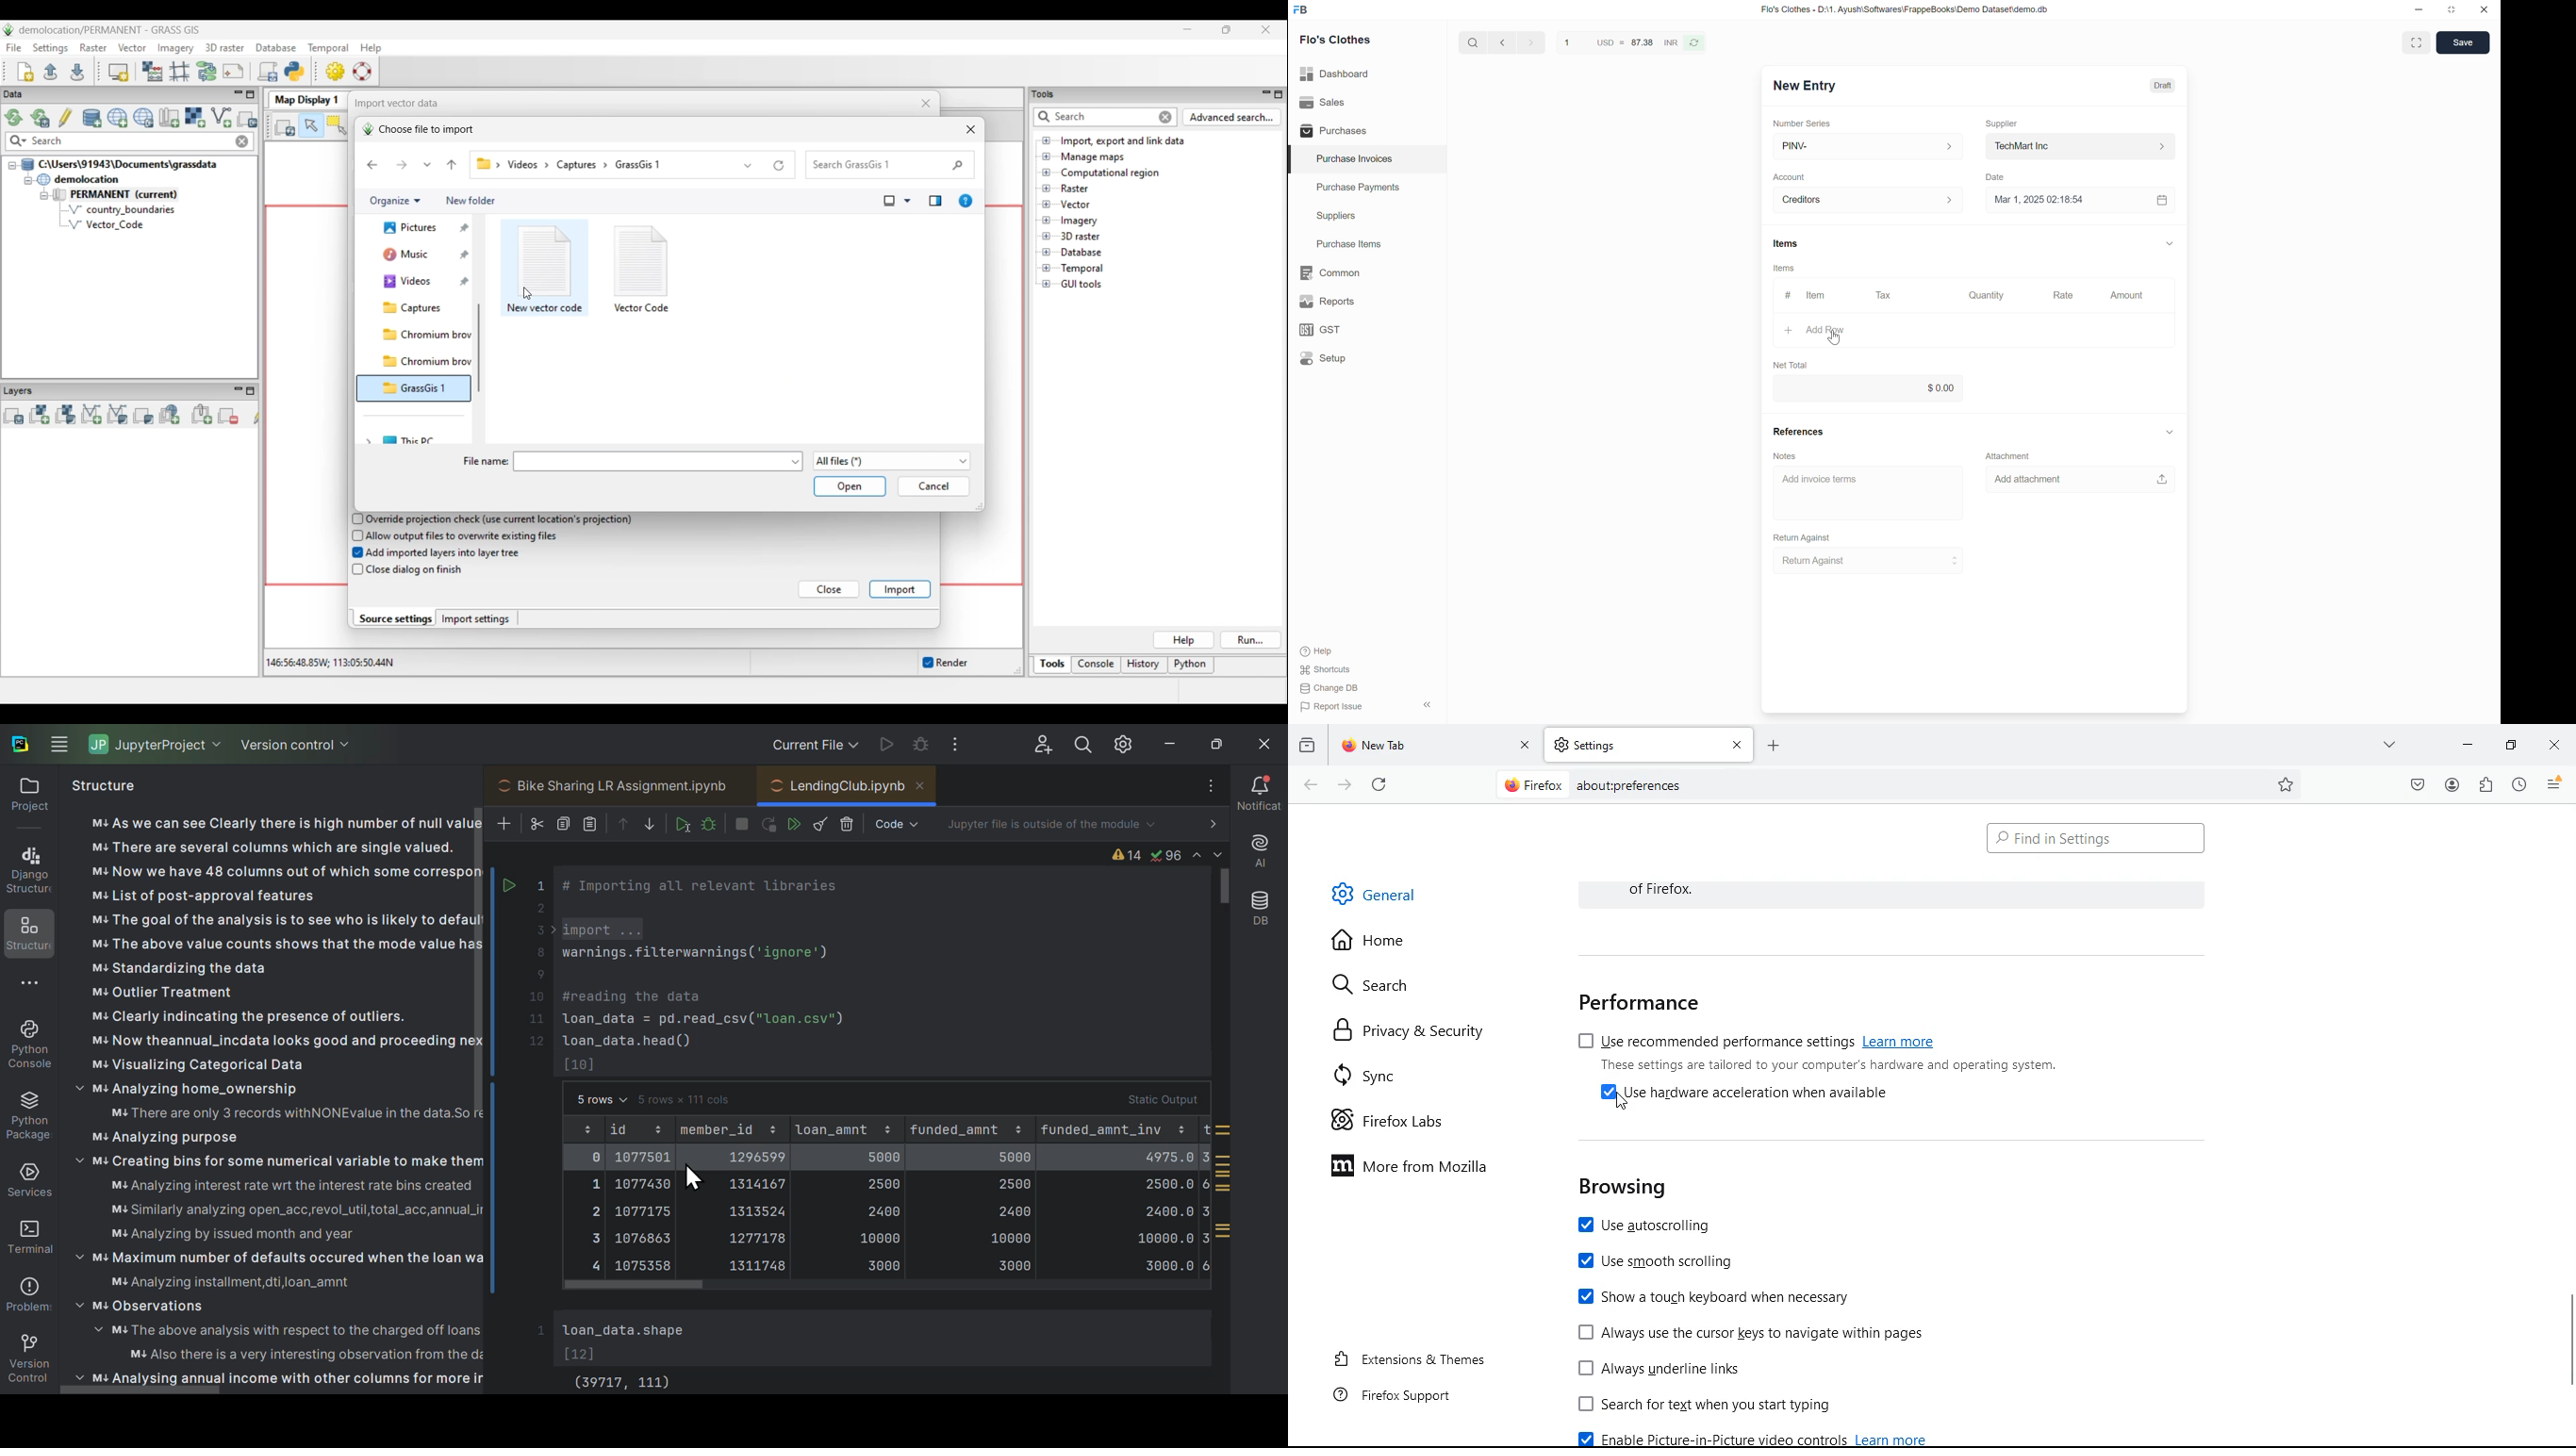 This screenshot has height=1456, width=2576. Describe the element at coordinates (1996, 177) in the screenshot. I see `Date` at that location.